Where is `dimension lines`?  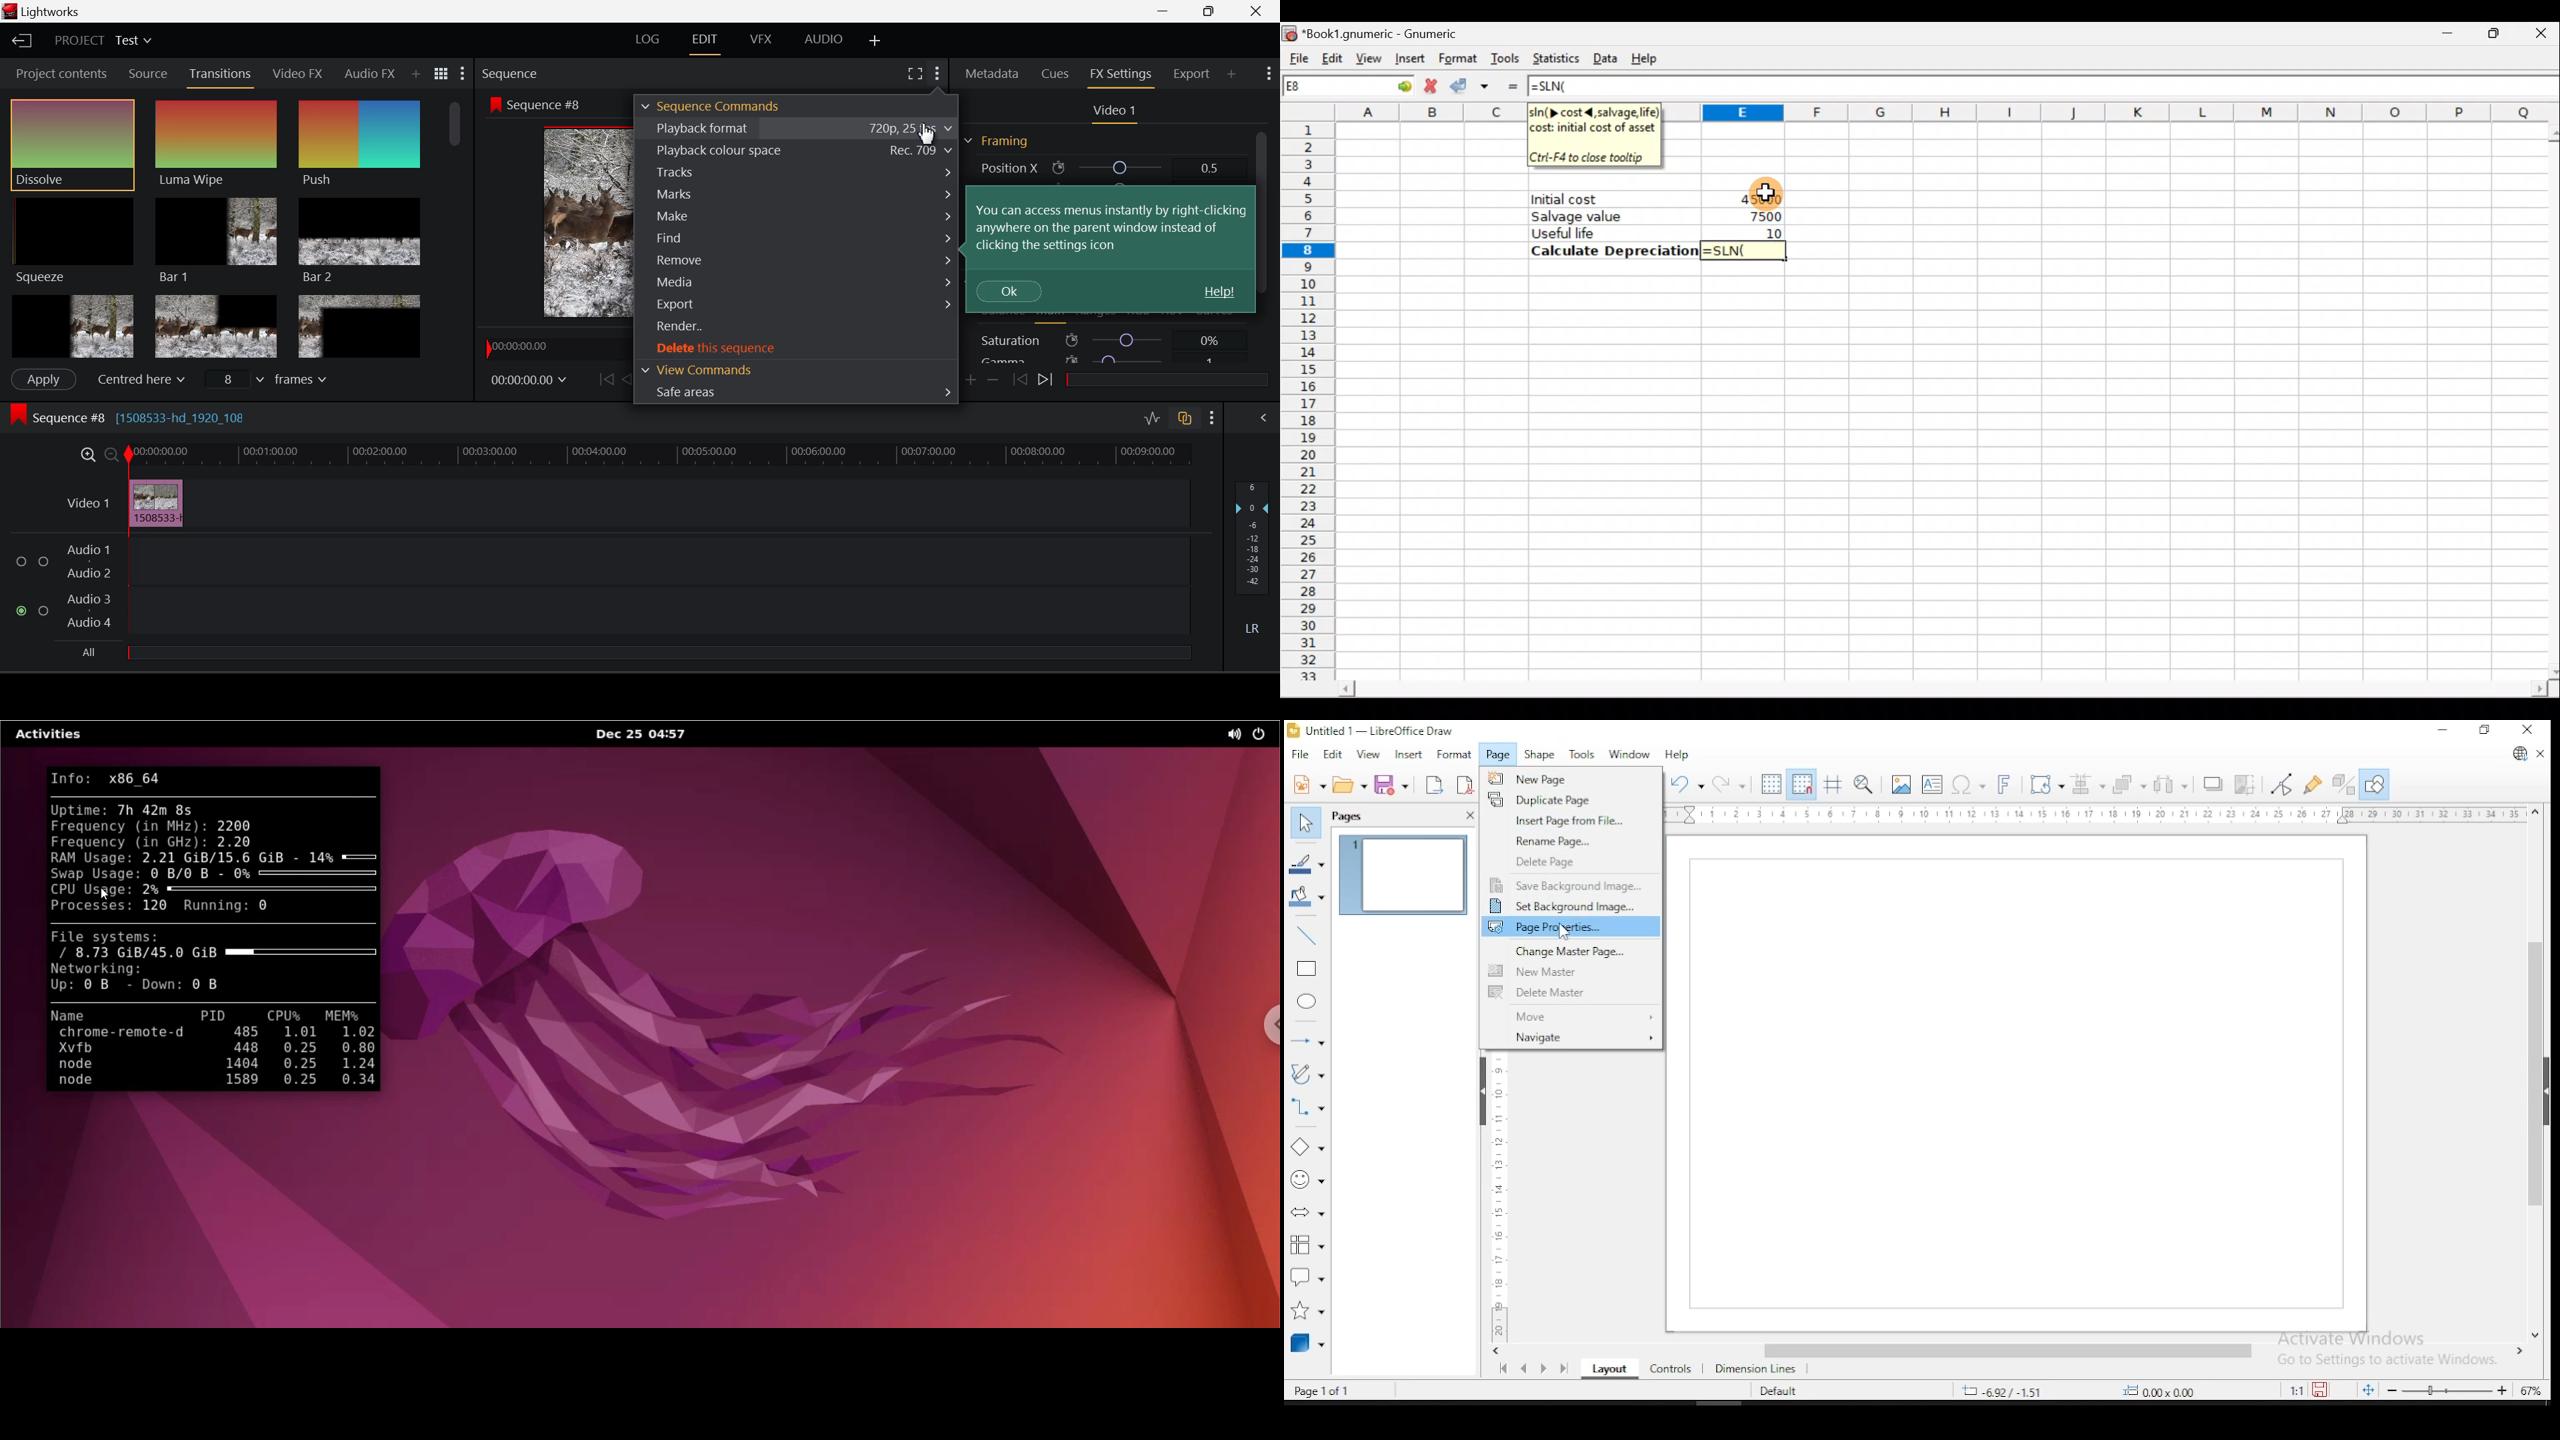
dimension lines is located at coordinates (1760, 1370).